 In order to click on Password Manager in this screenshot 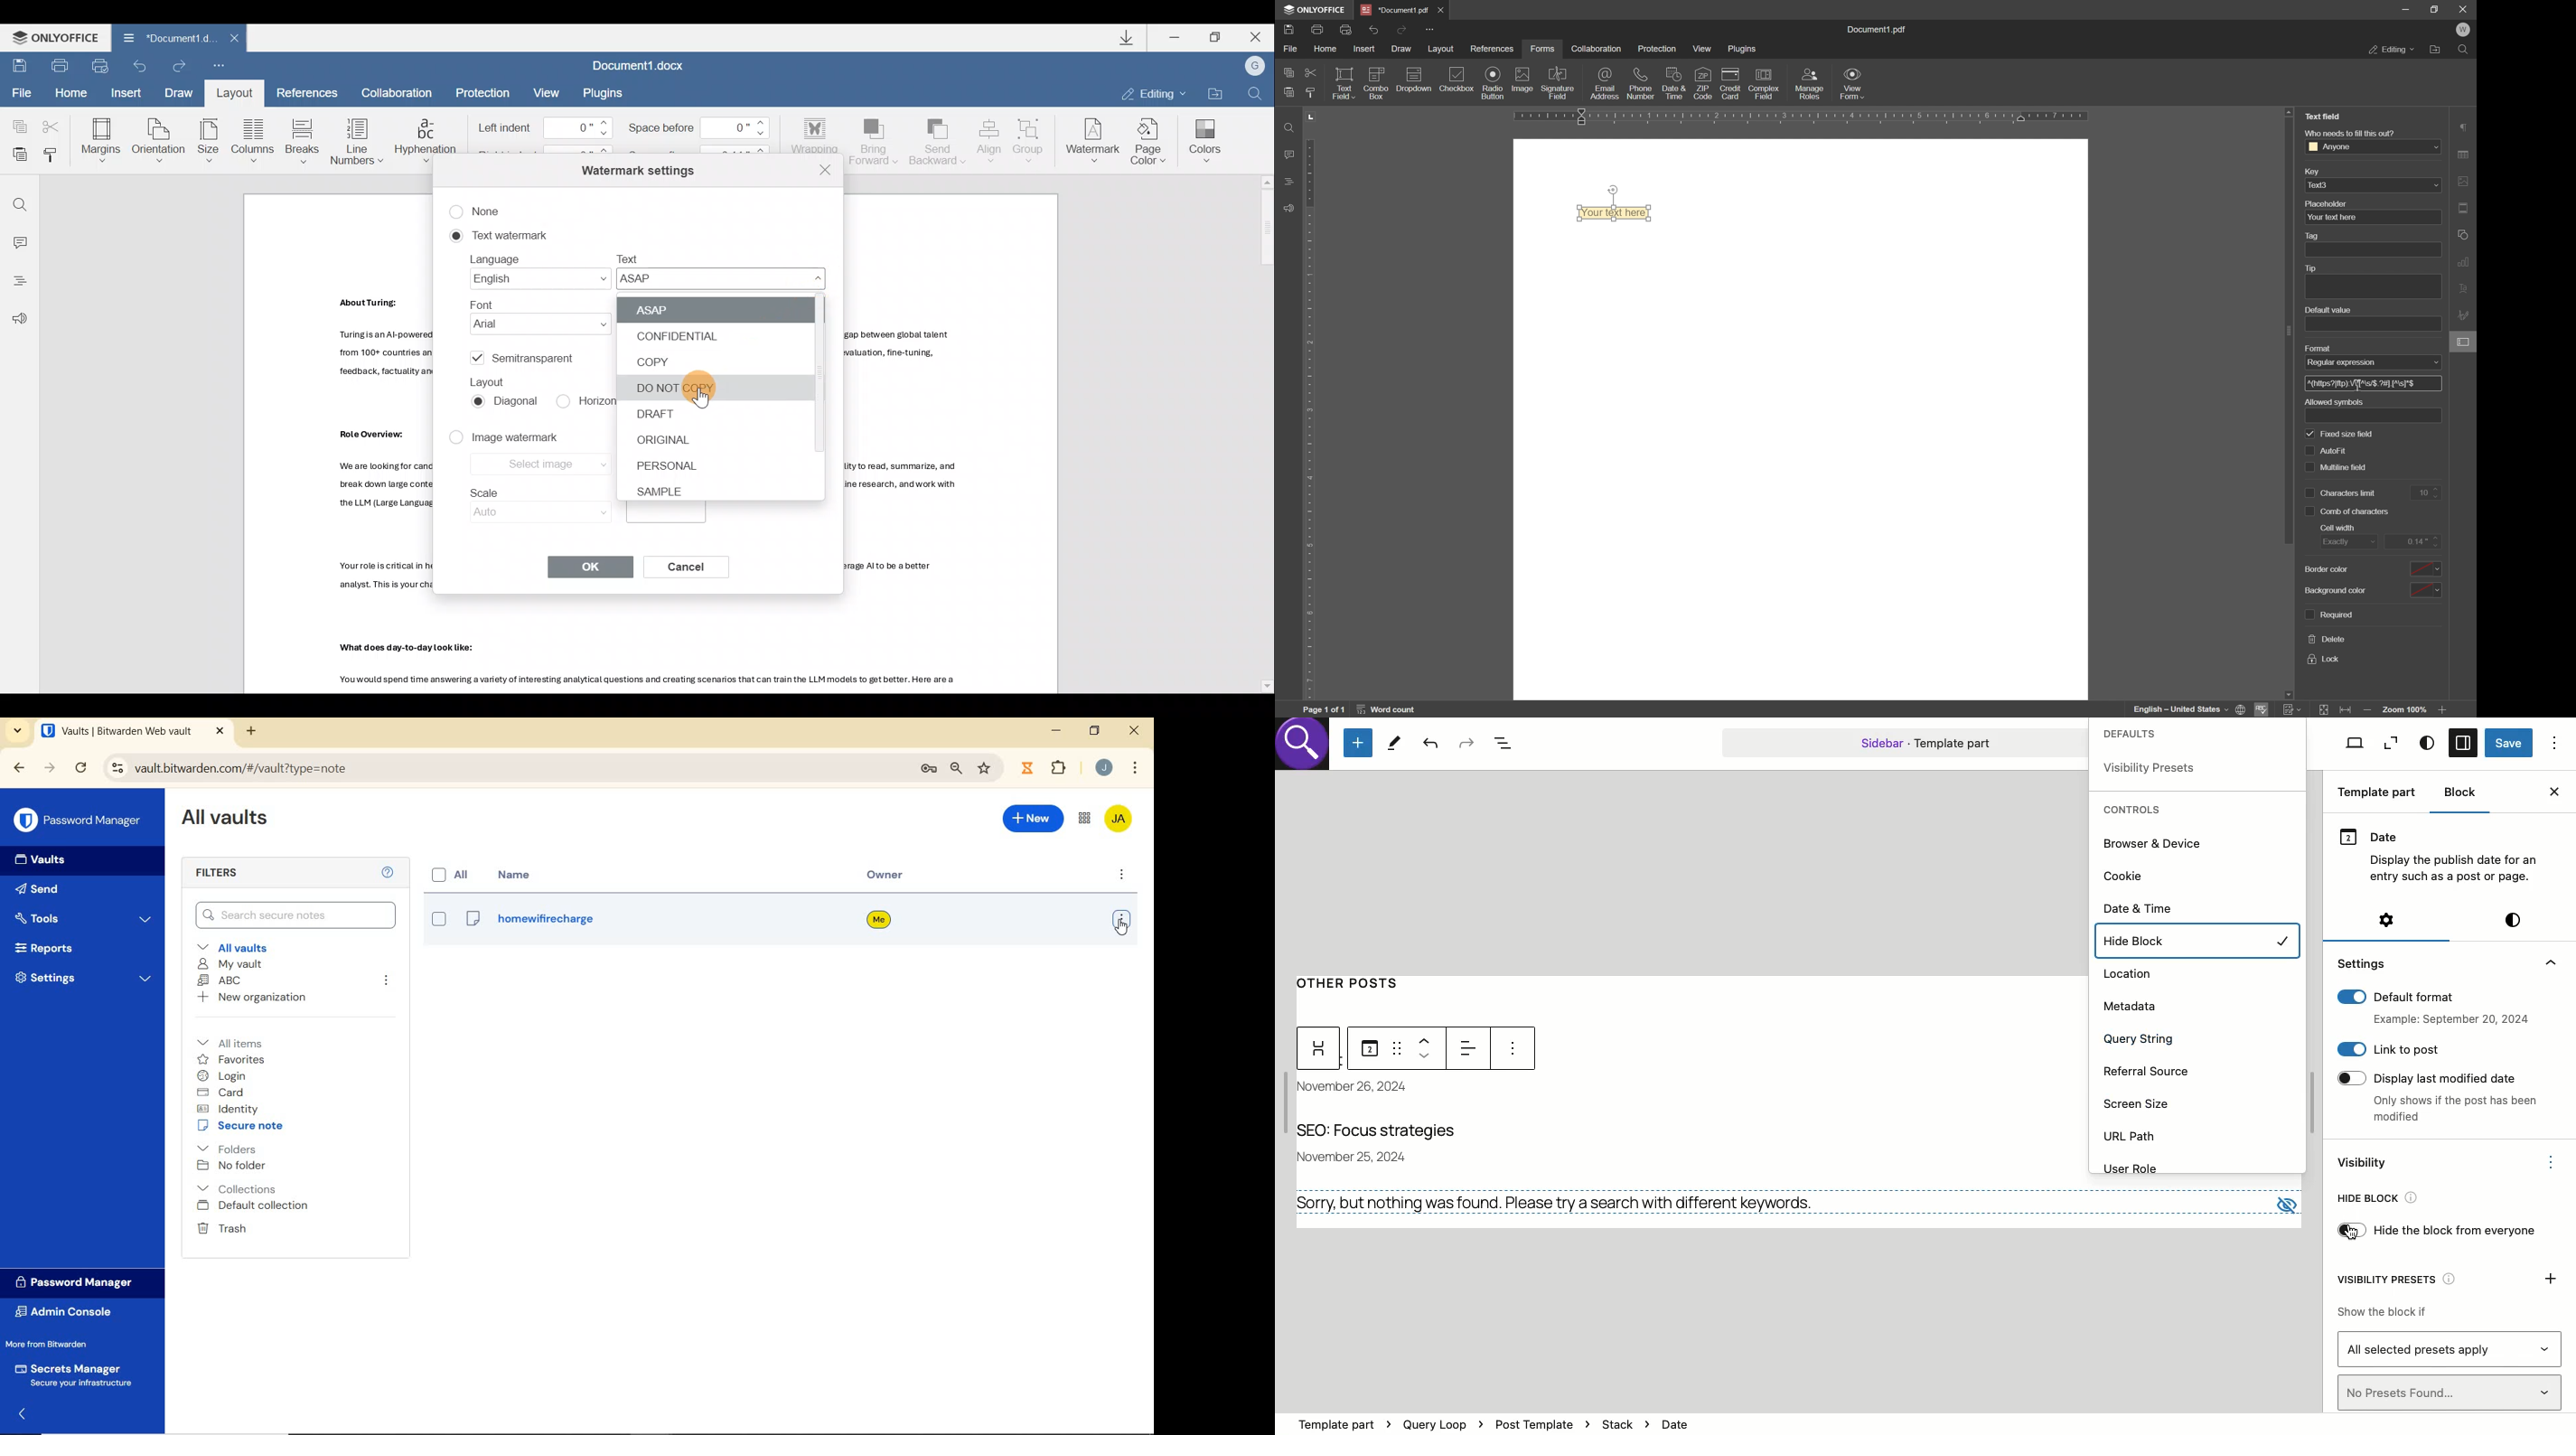, I will do `click(78, 821)`.